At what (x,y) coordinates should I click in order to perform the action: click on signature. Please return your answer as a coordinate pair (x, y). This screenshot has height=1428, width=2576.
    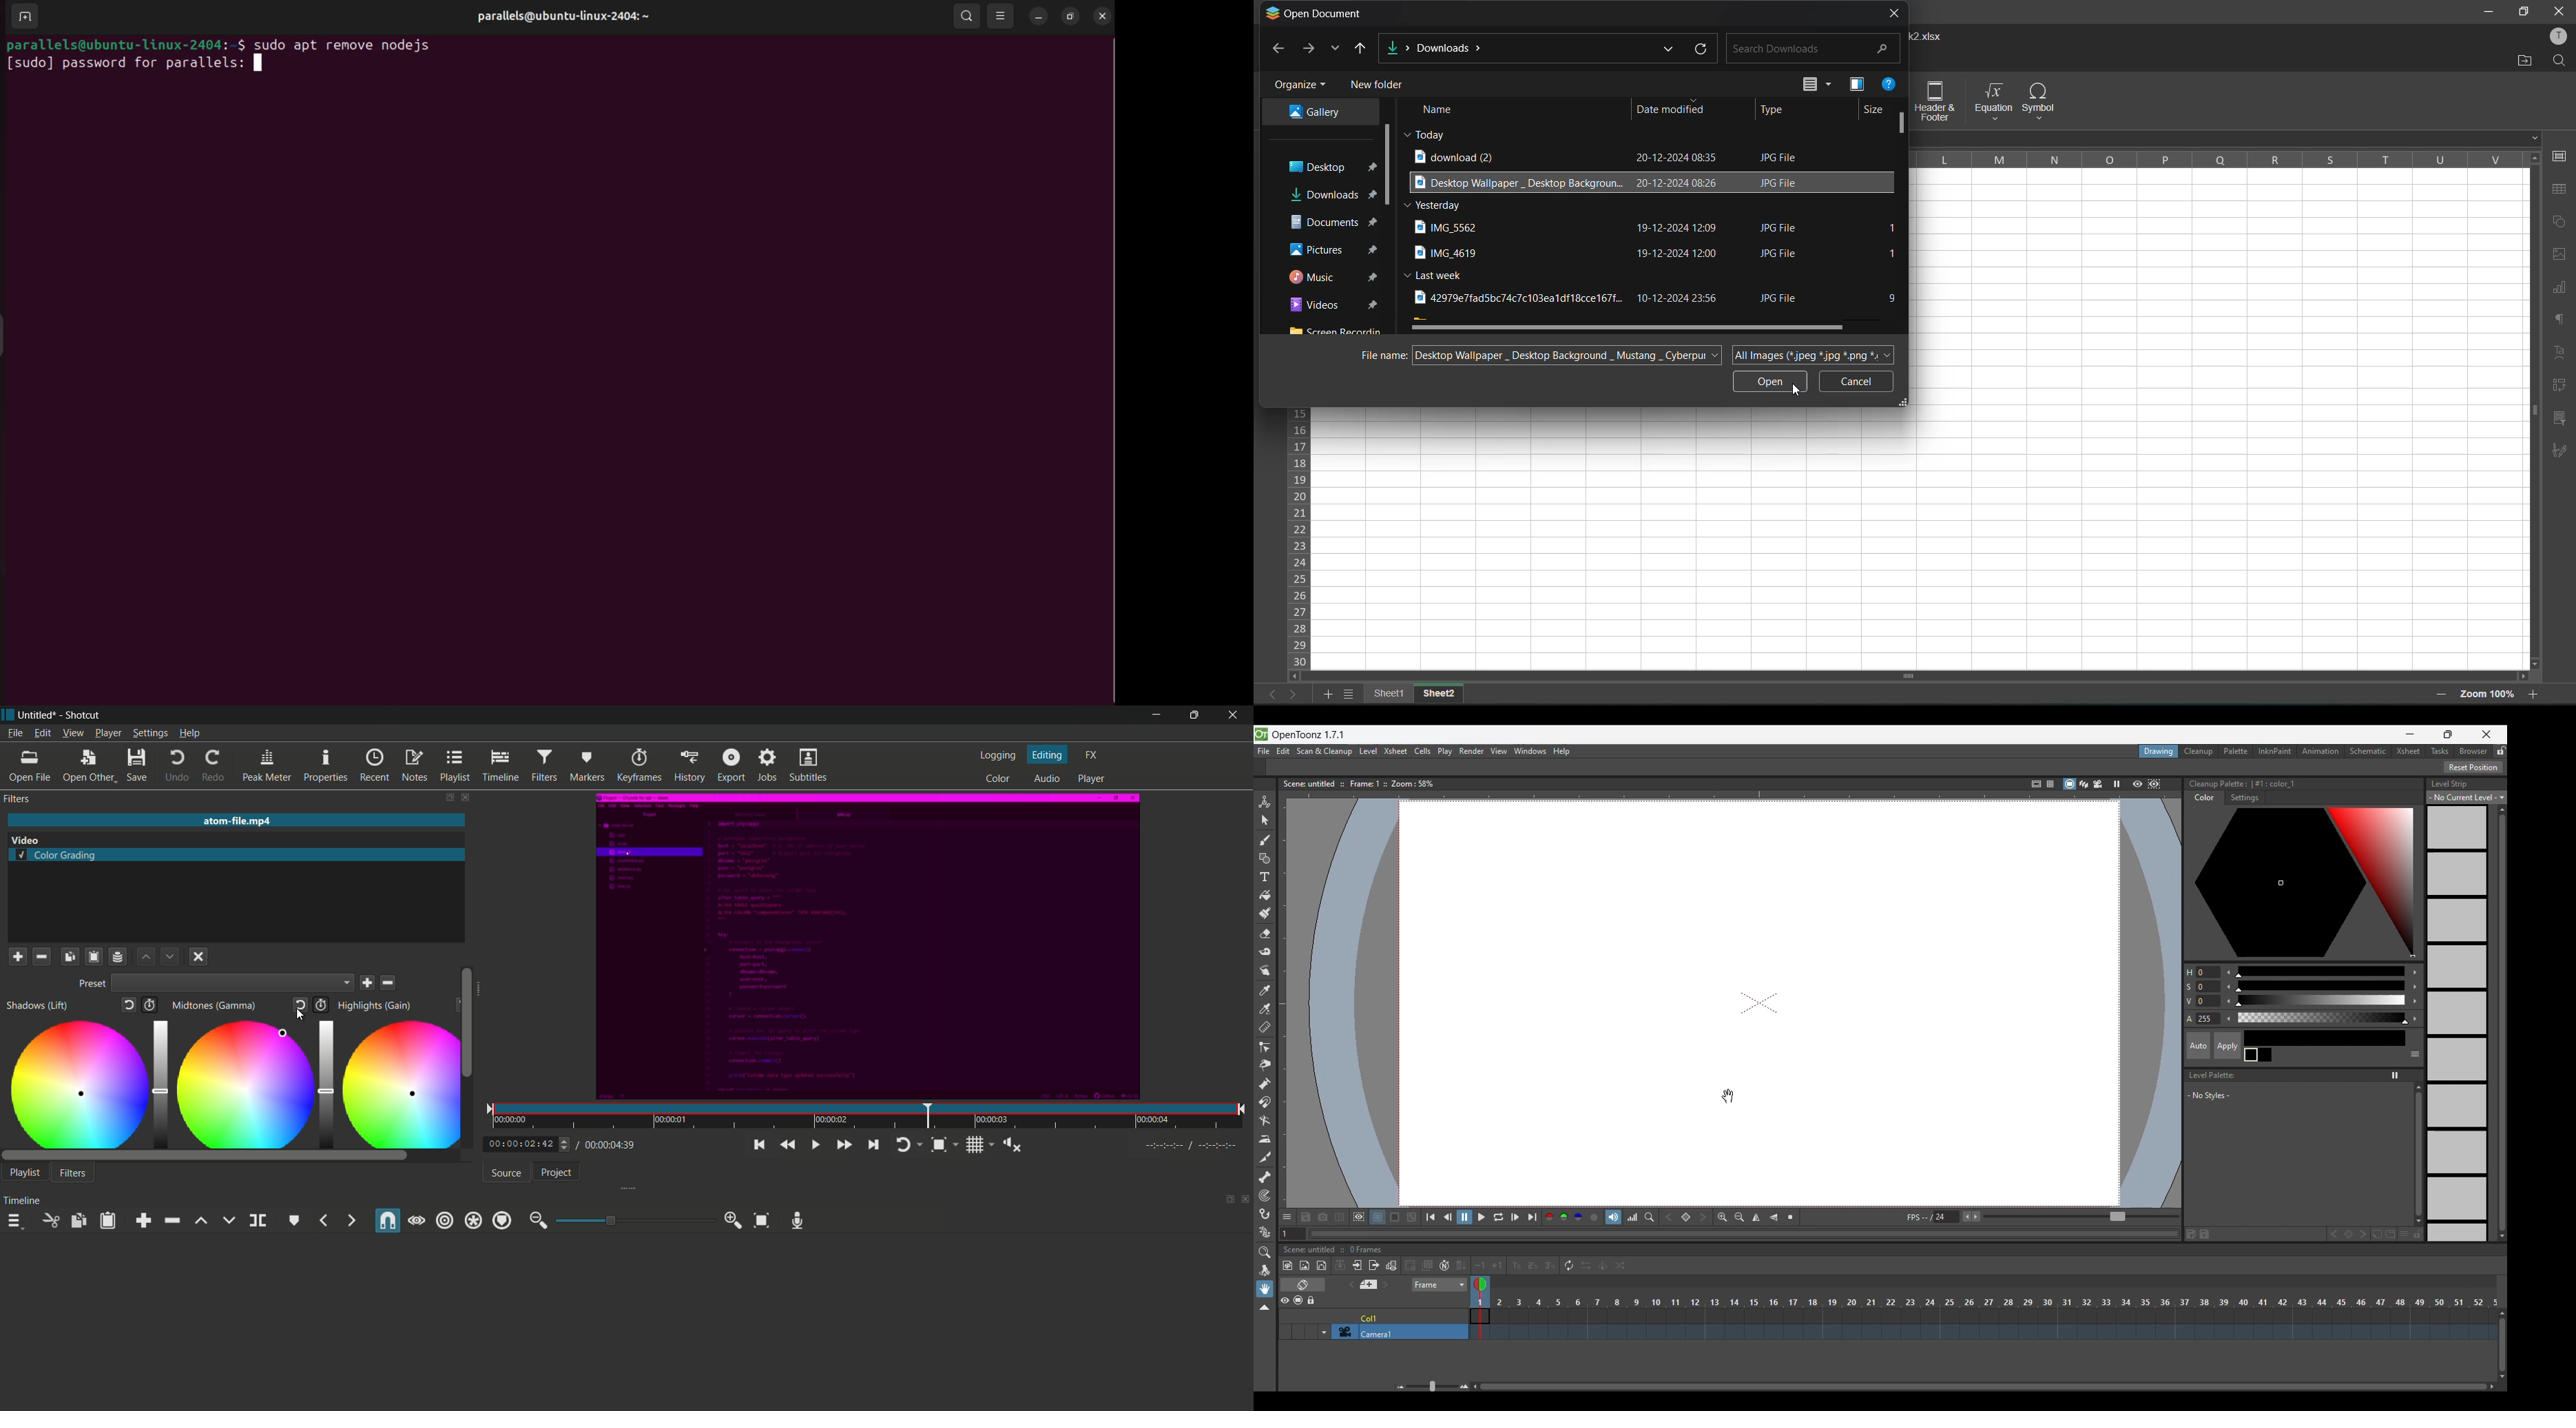
    Looking at the image, I should click on (2561, 450).